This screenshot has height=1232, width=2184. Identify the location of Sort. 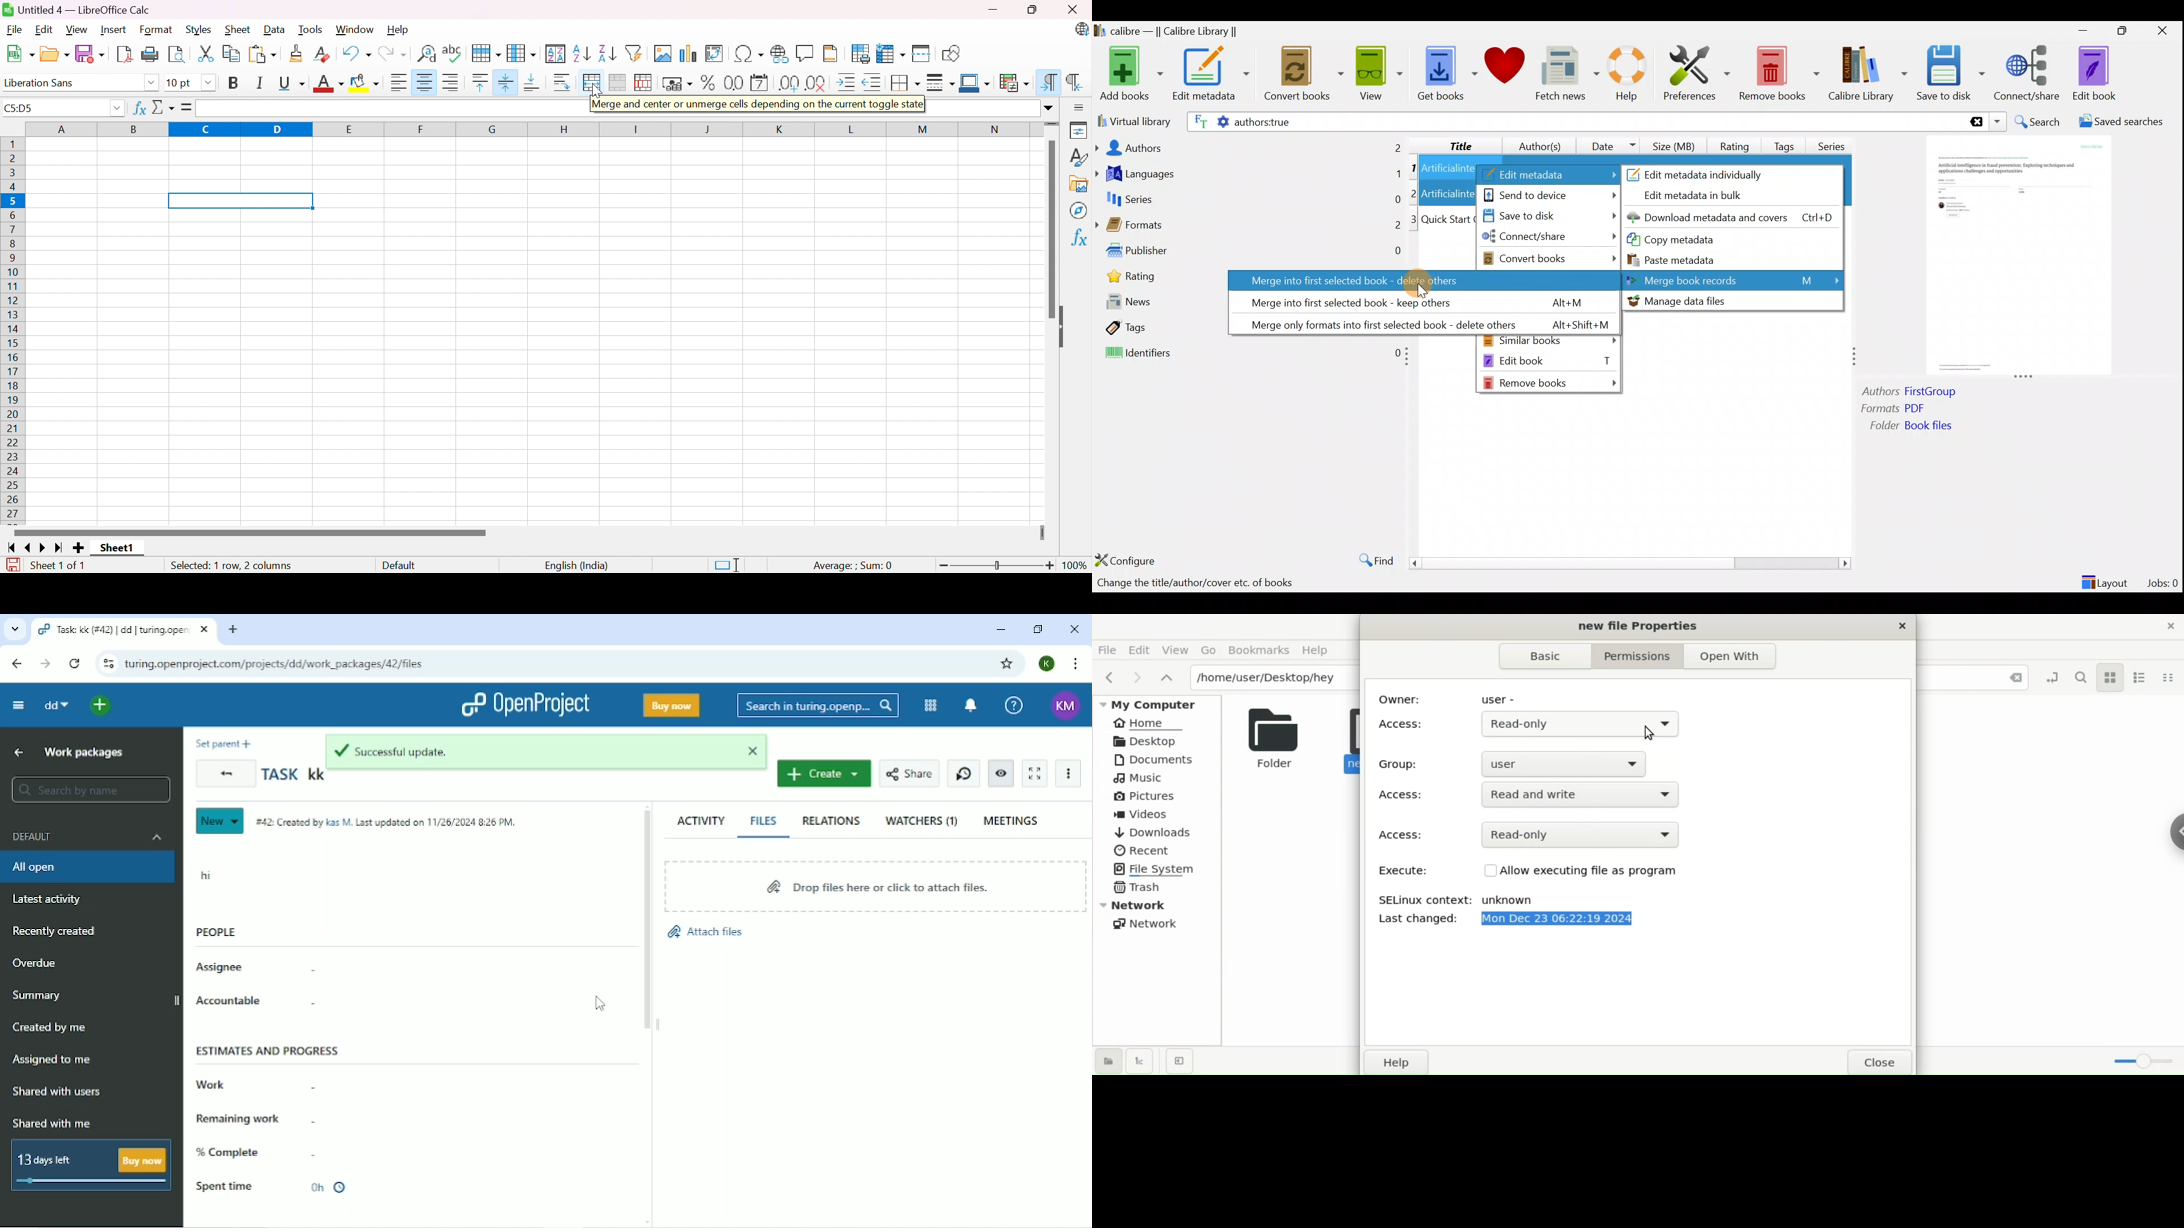
(557, 52).